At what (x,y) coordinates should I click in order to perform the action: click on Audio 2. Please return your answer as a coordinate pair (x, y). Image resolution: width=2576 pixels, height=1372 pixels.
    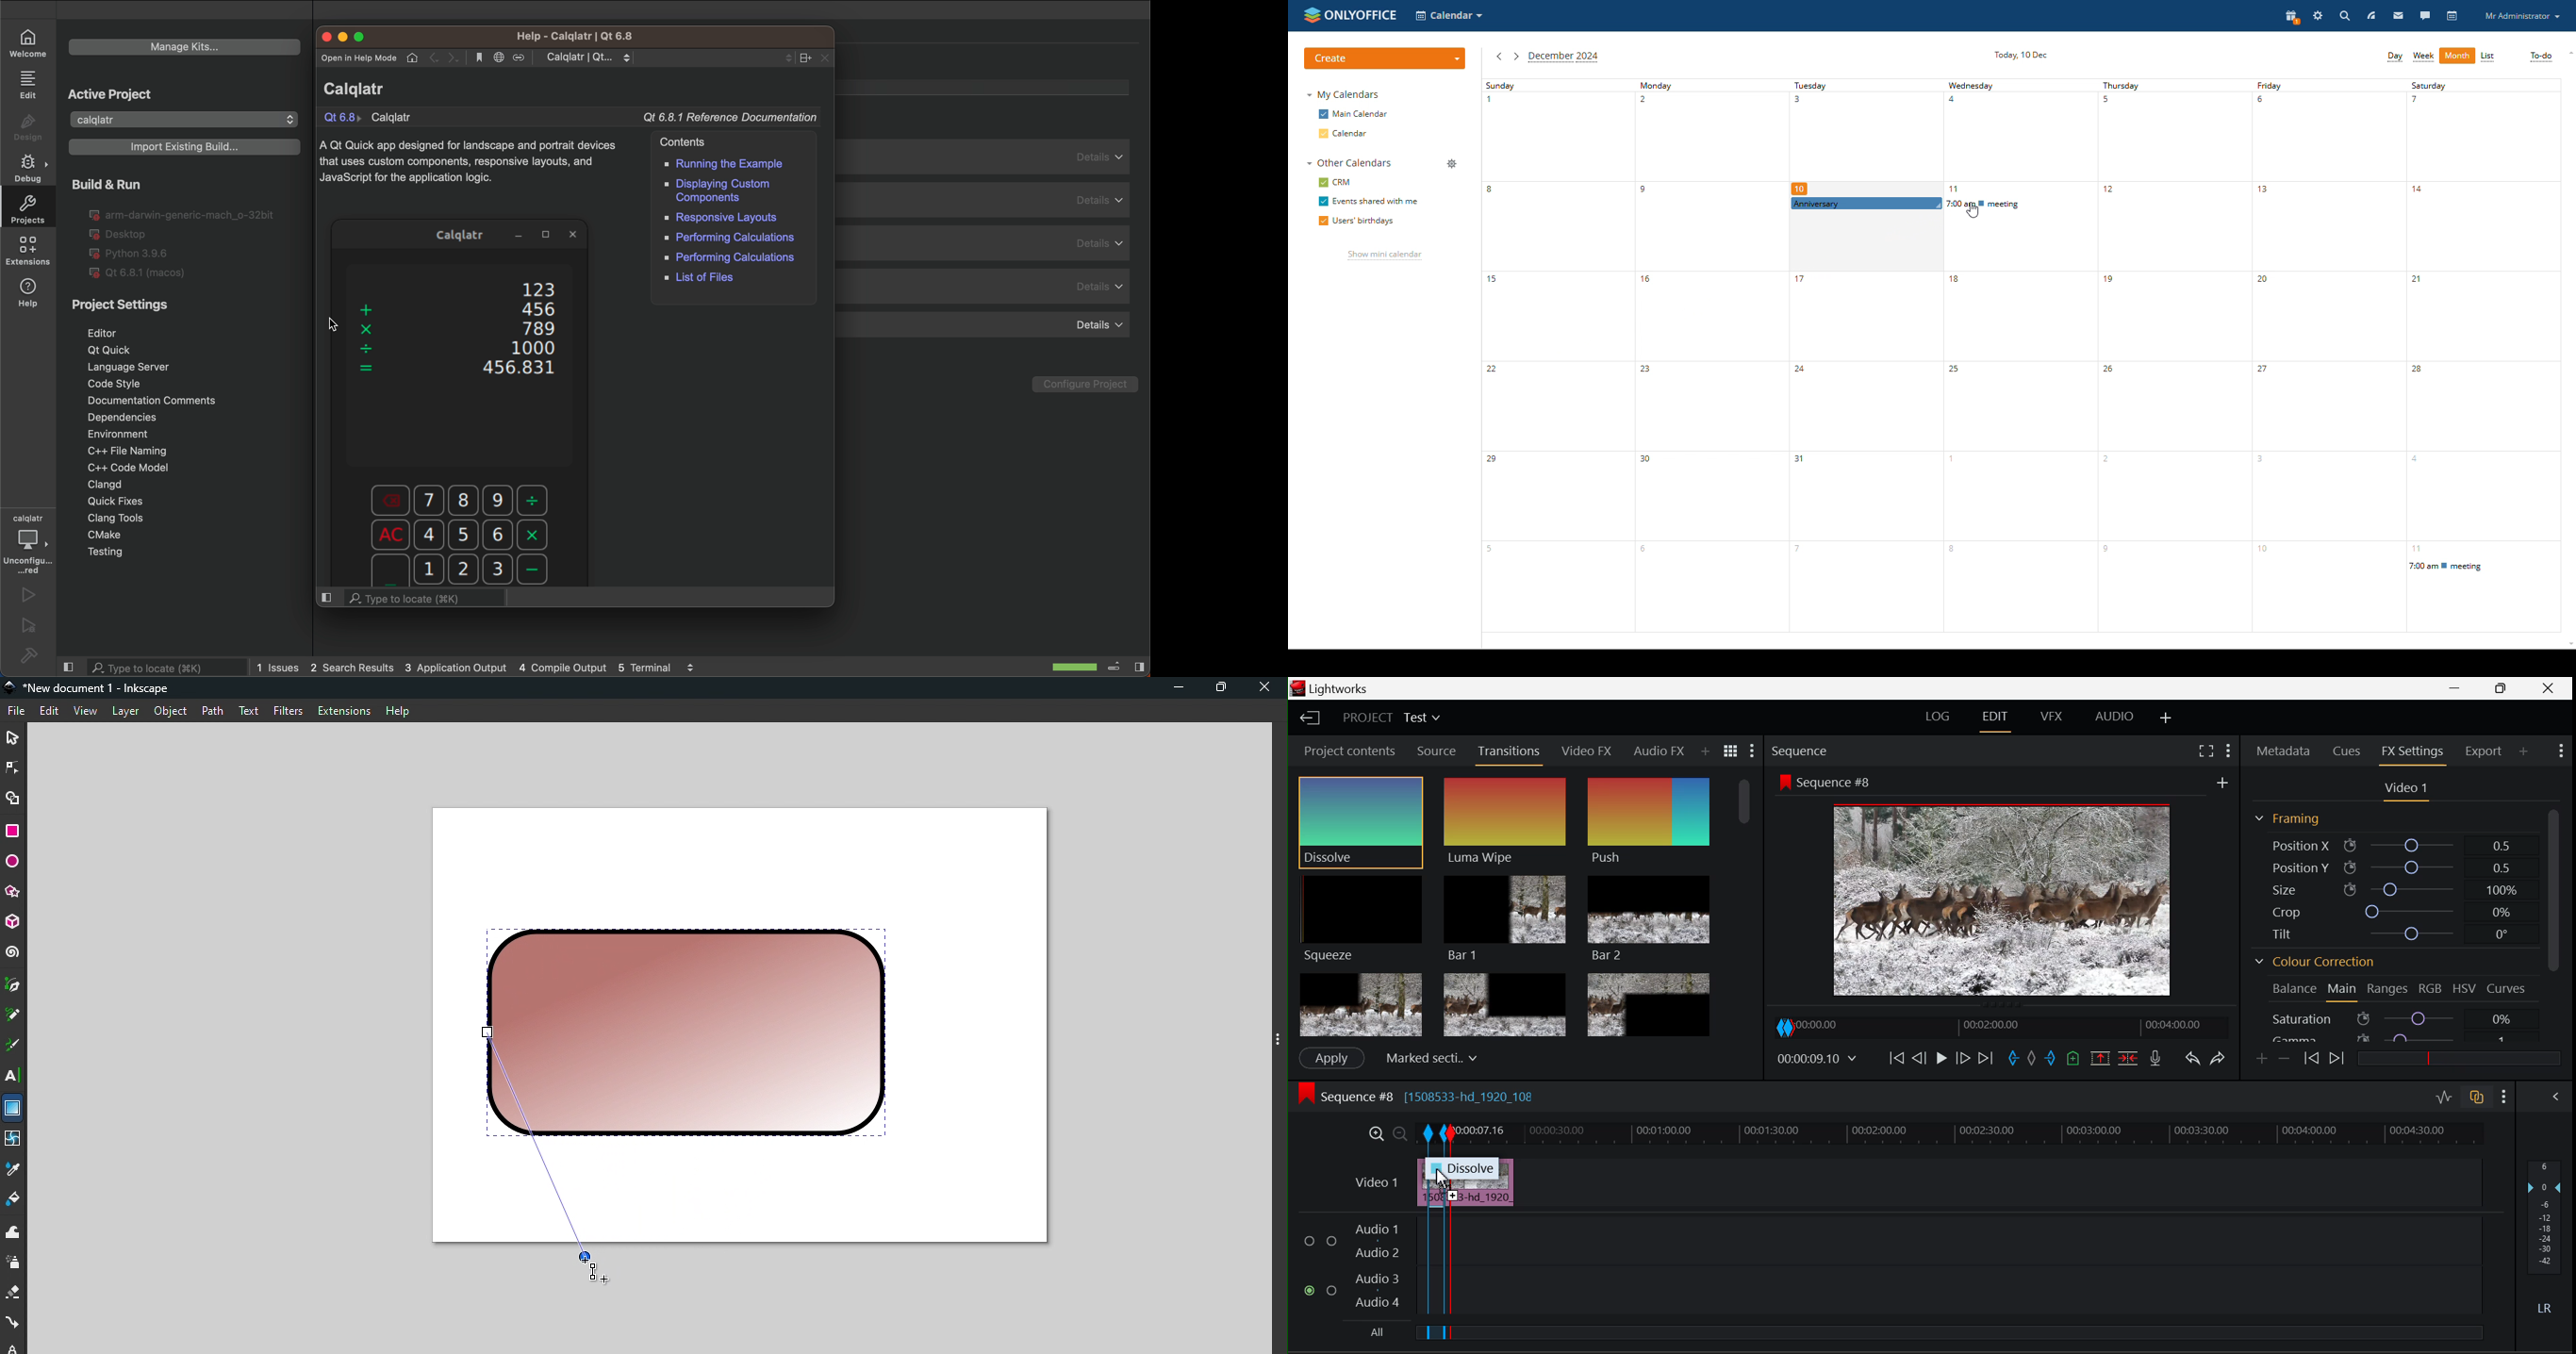
    Looking at the image, I should click on (1378, 1254).